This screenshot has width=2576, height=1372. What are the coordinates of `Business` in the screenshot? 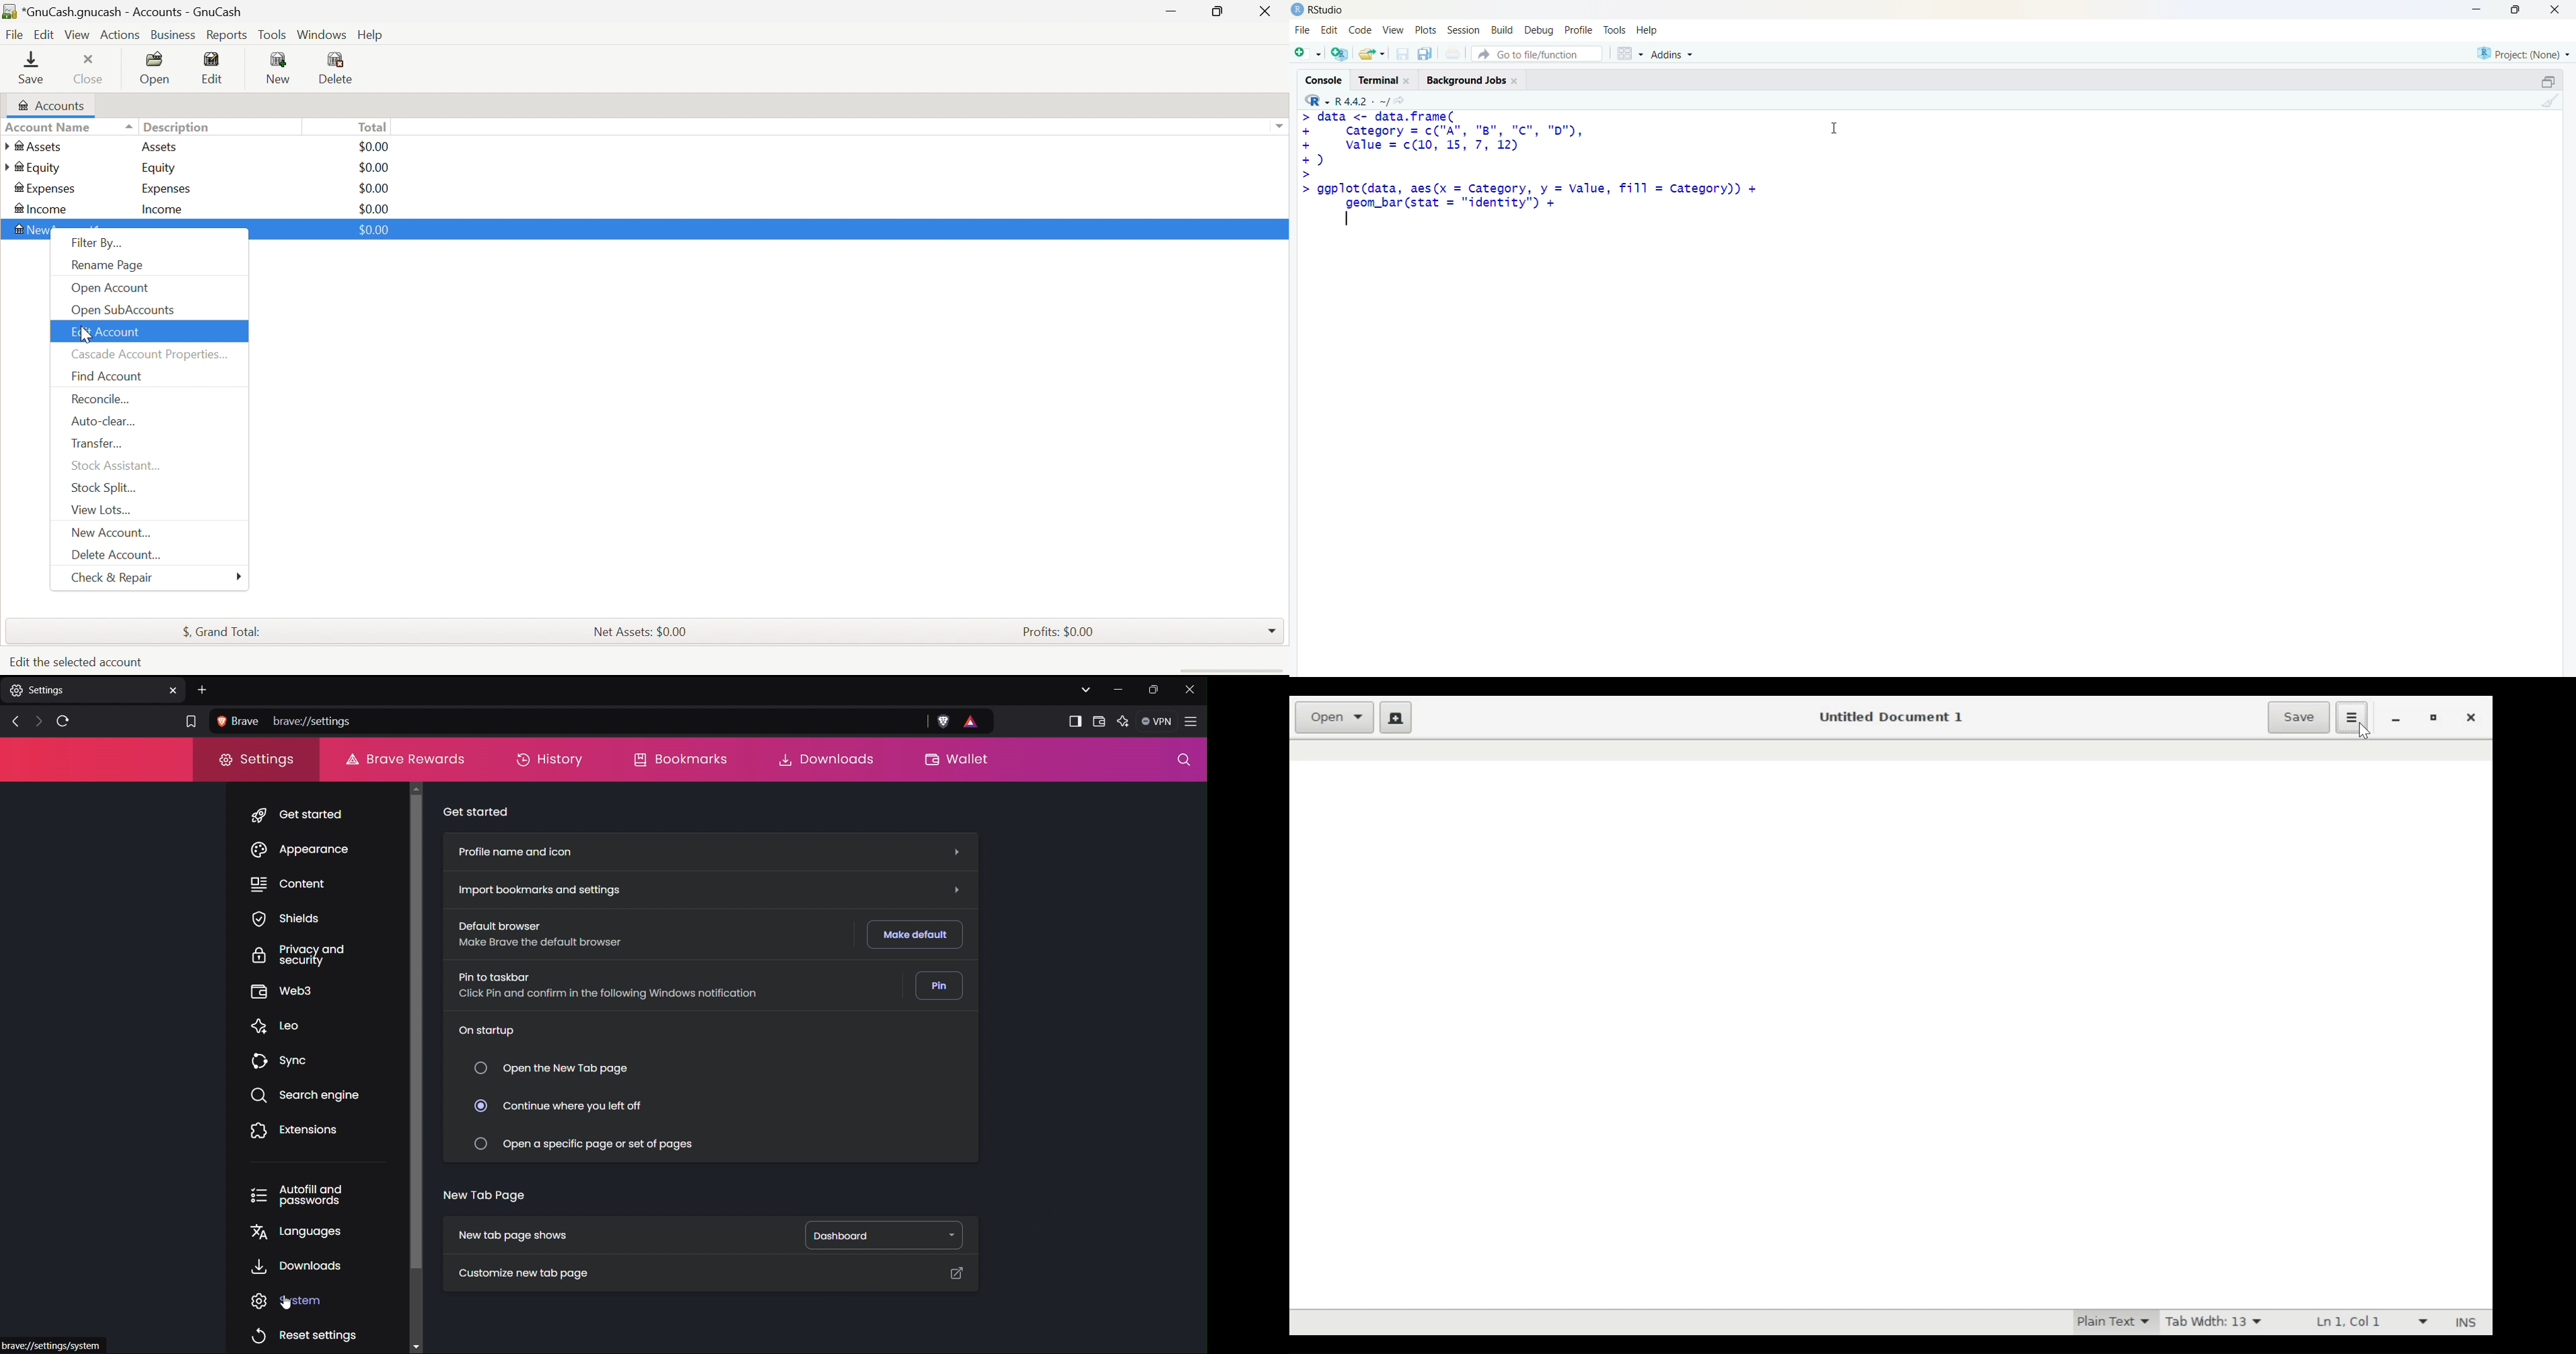 It's located at (173, 34).